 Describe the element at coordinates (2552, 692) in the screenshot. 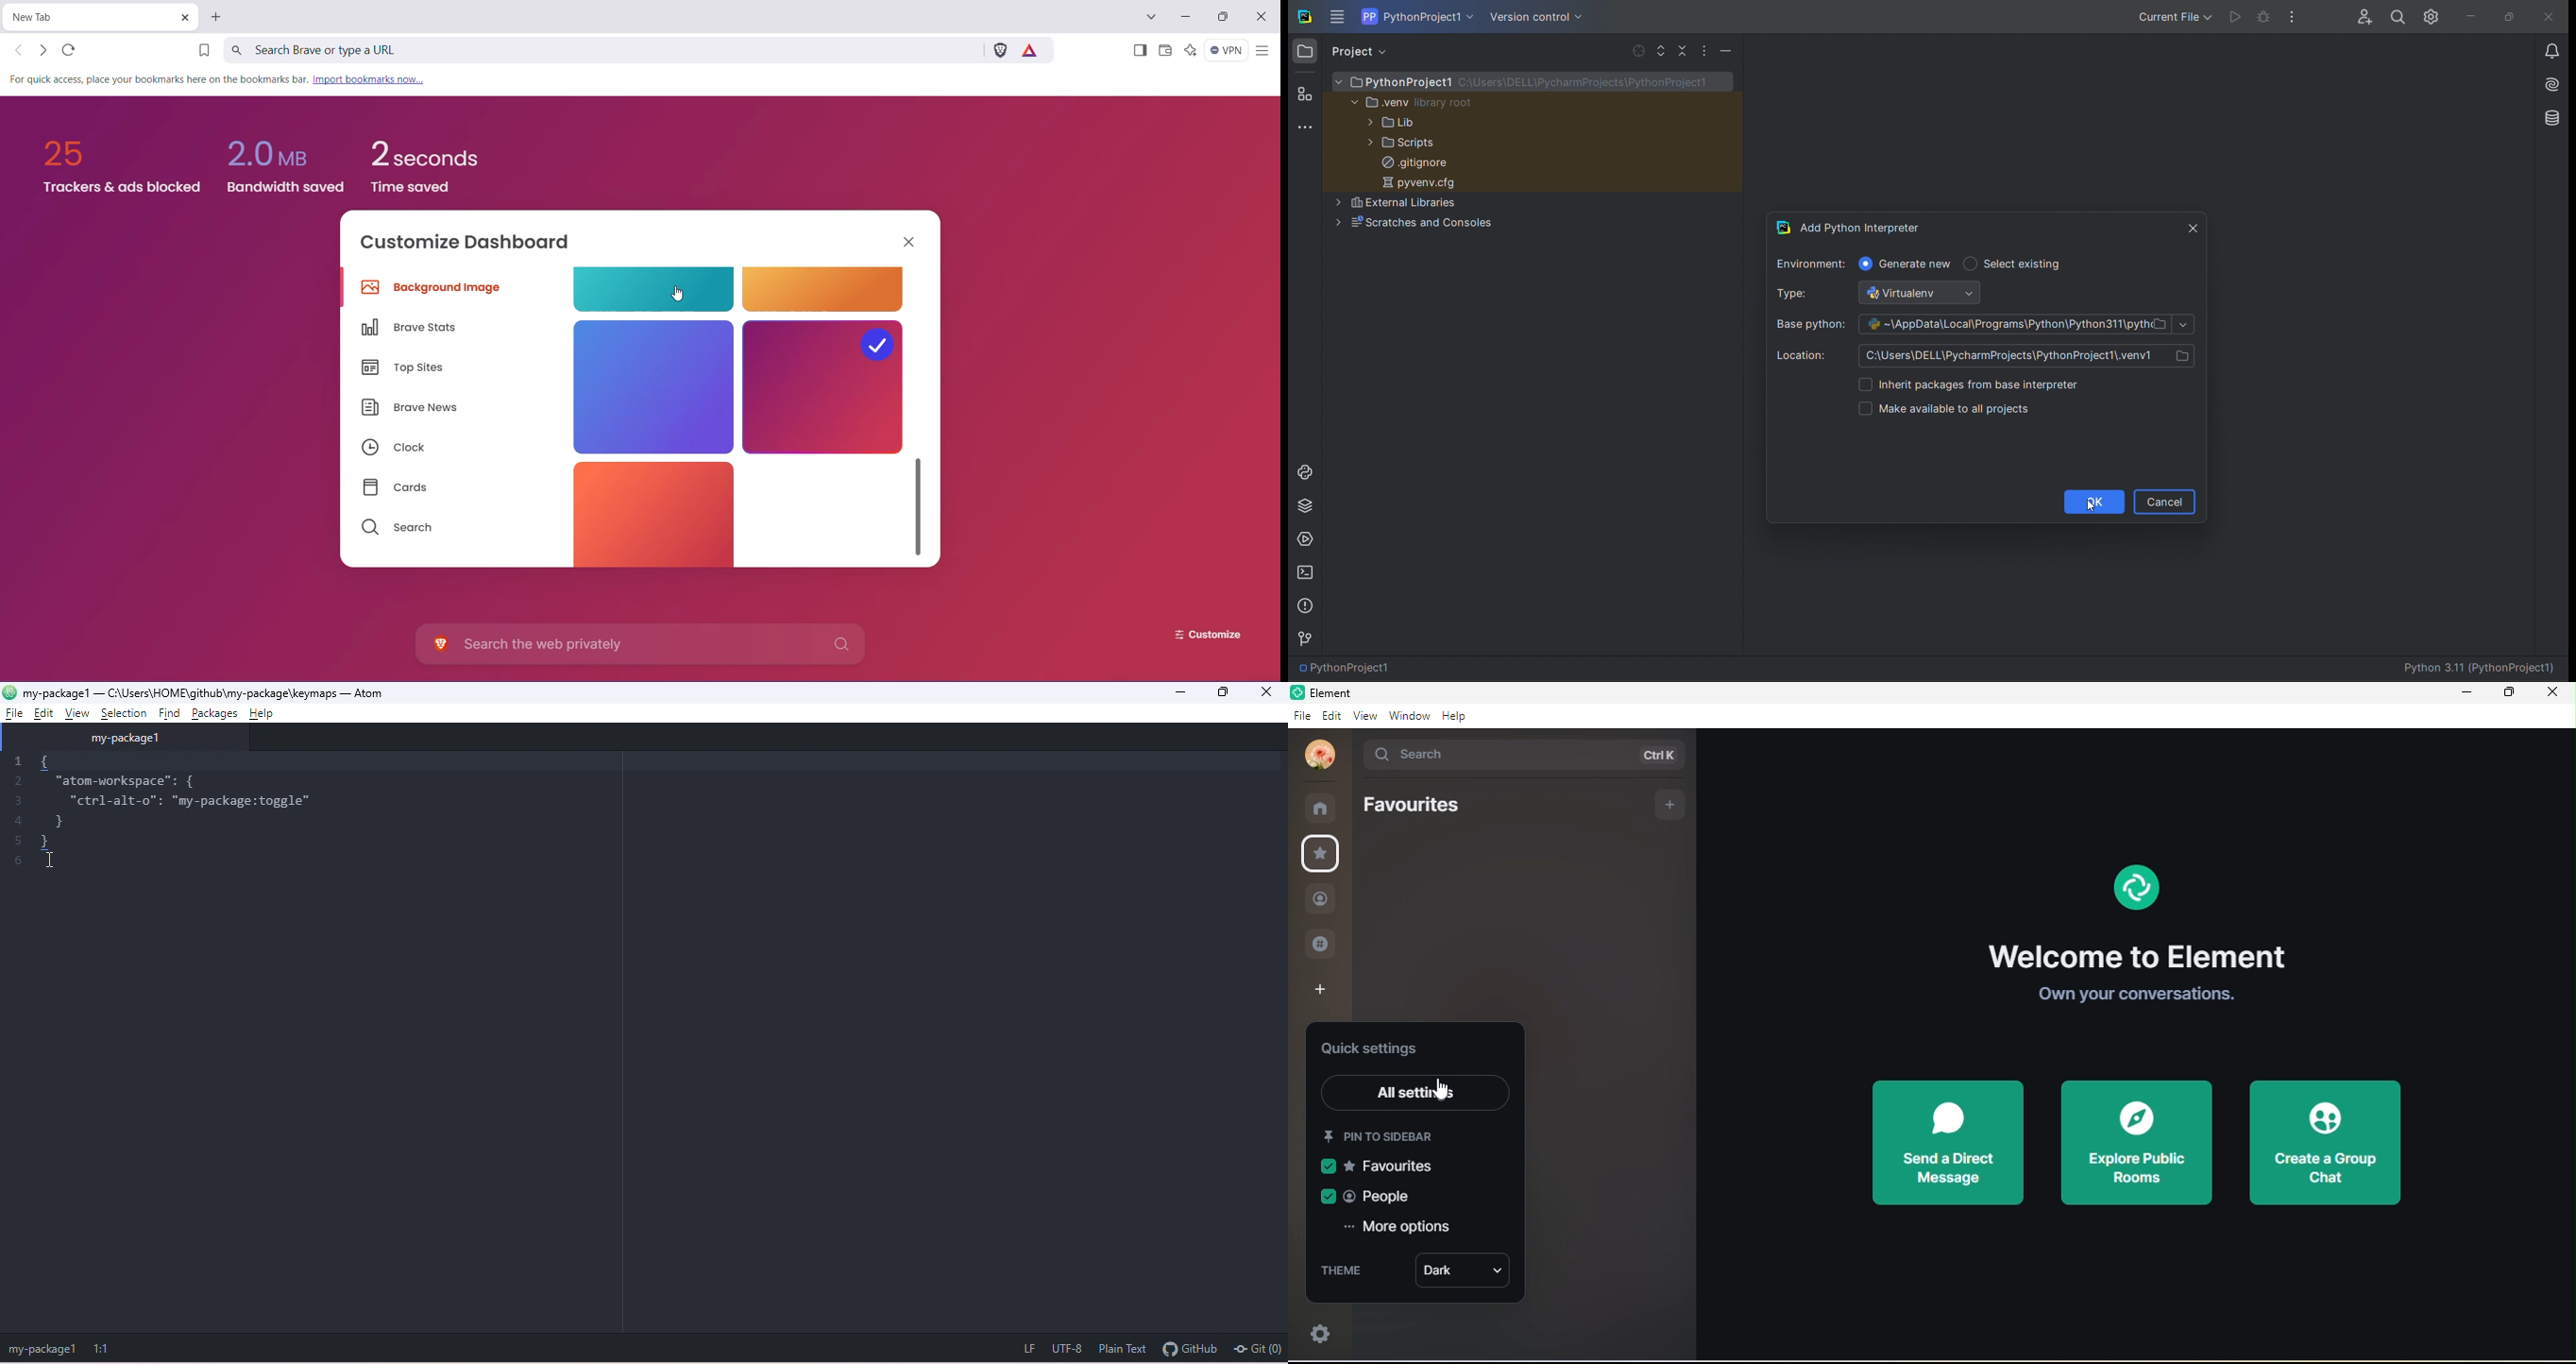

I see `close` at that location.